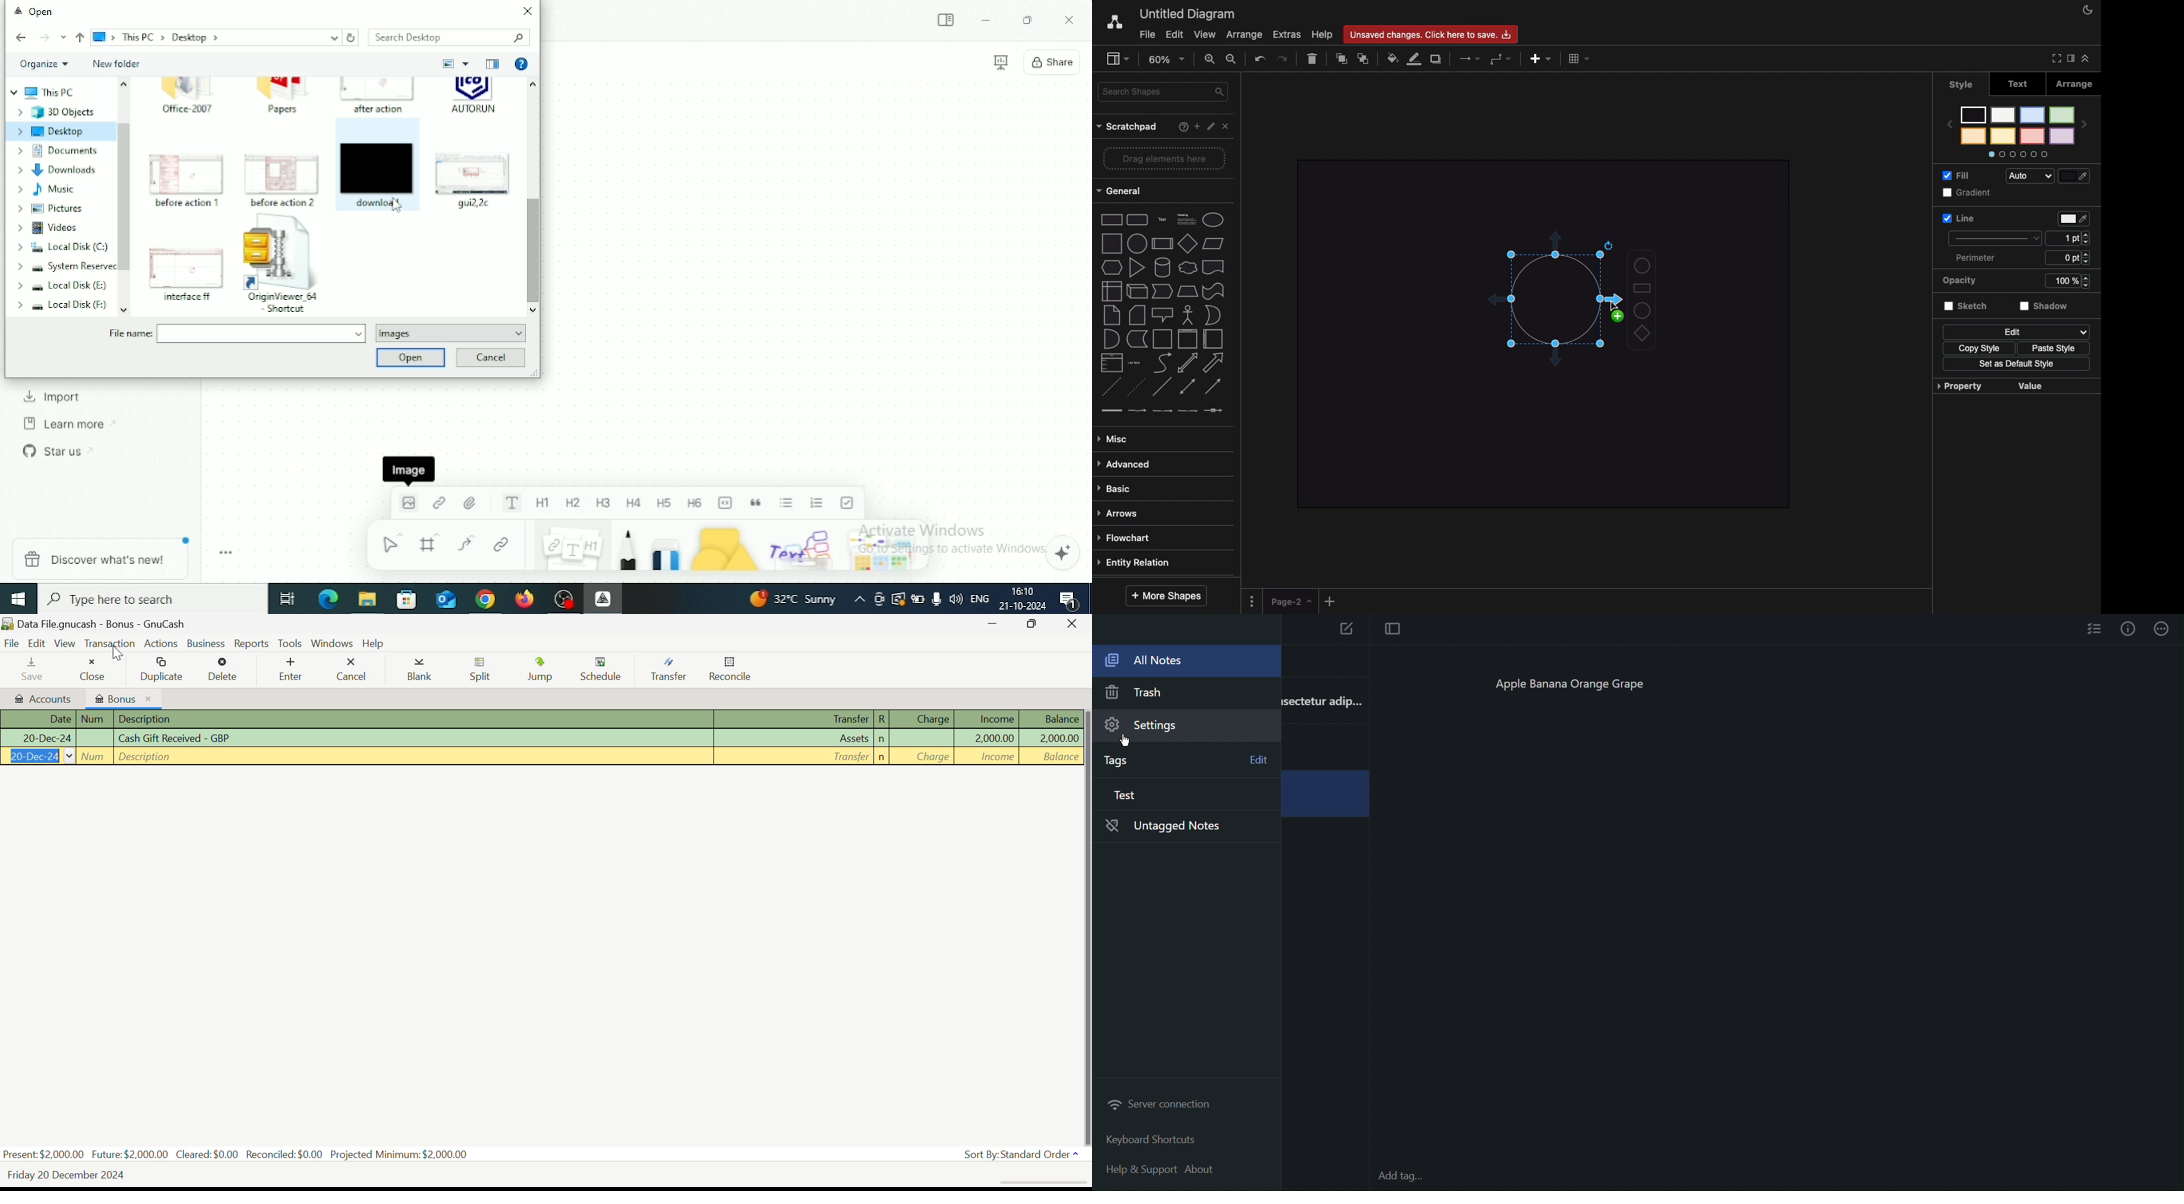  What do you see at coordinates (1026, 21) in the screenshot?
I see `Restore Down` at bounding box center [1026, 21].